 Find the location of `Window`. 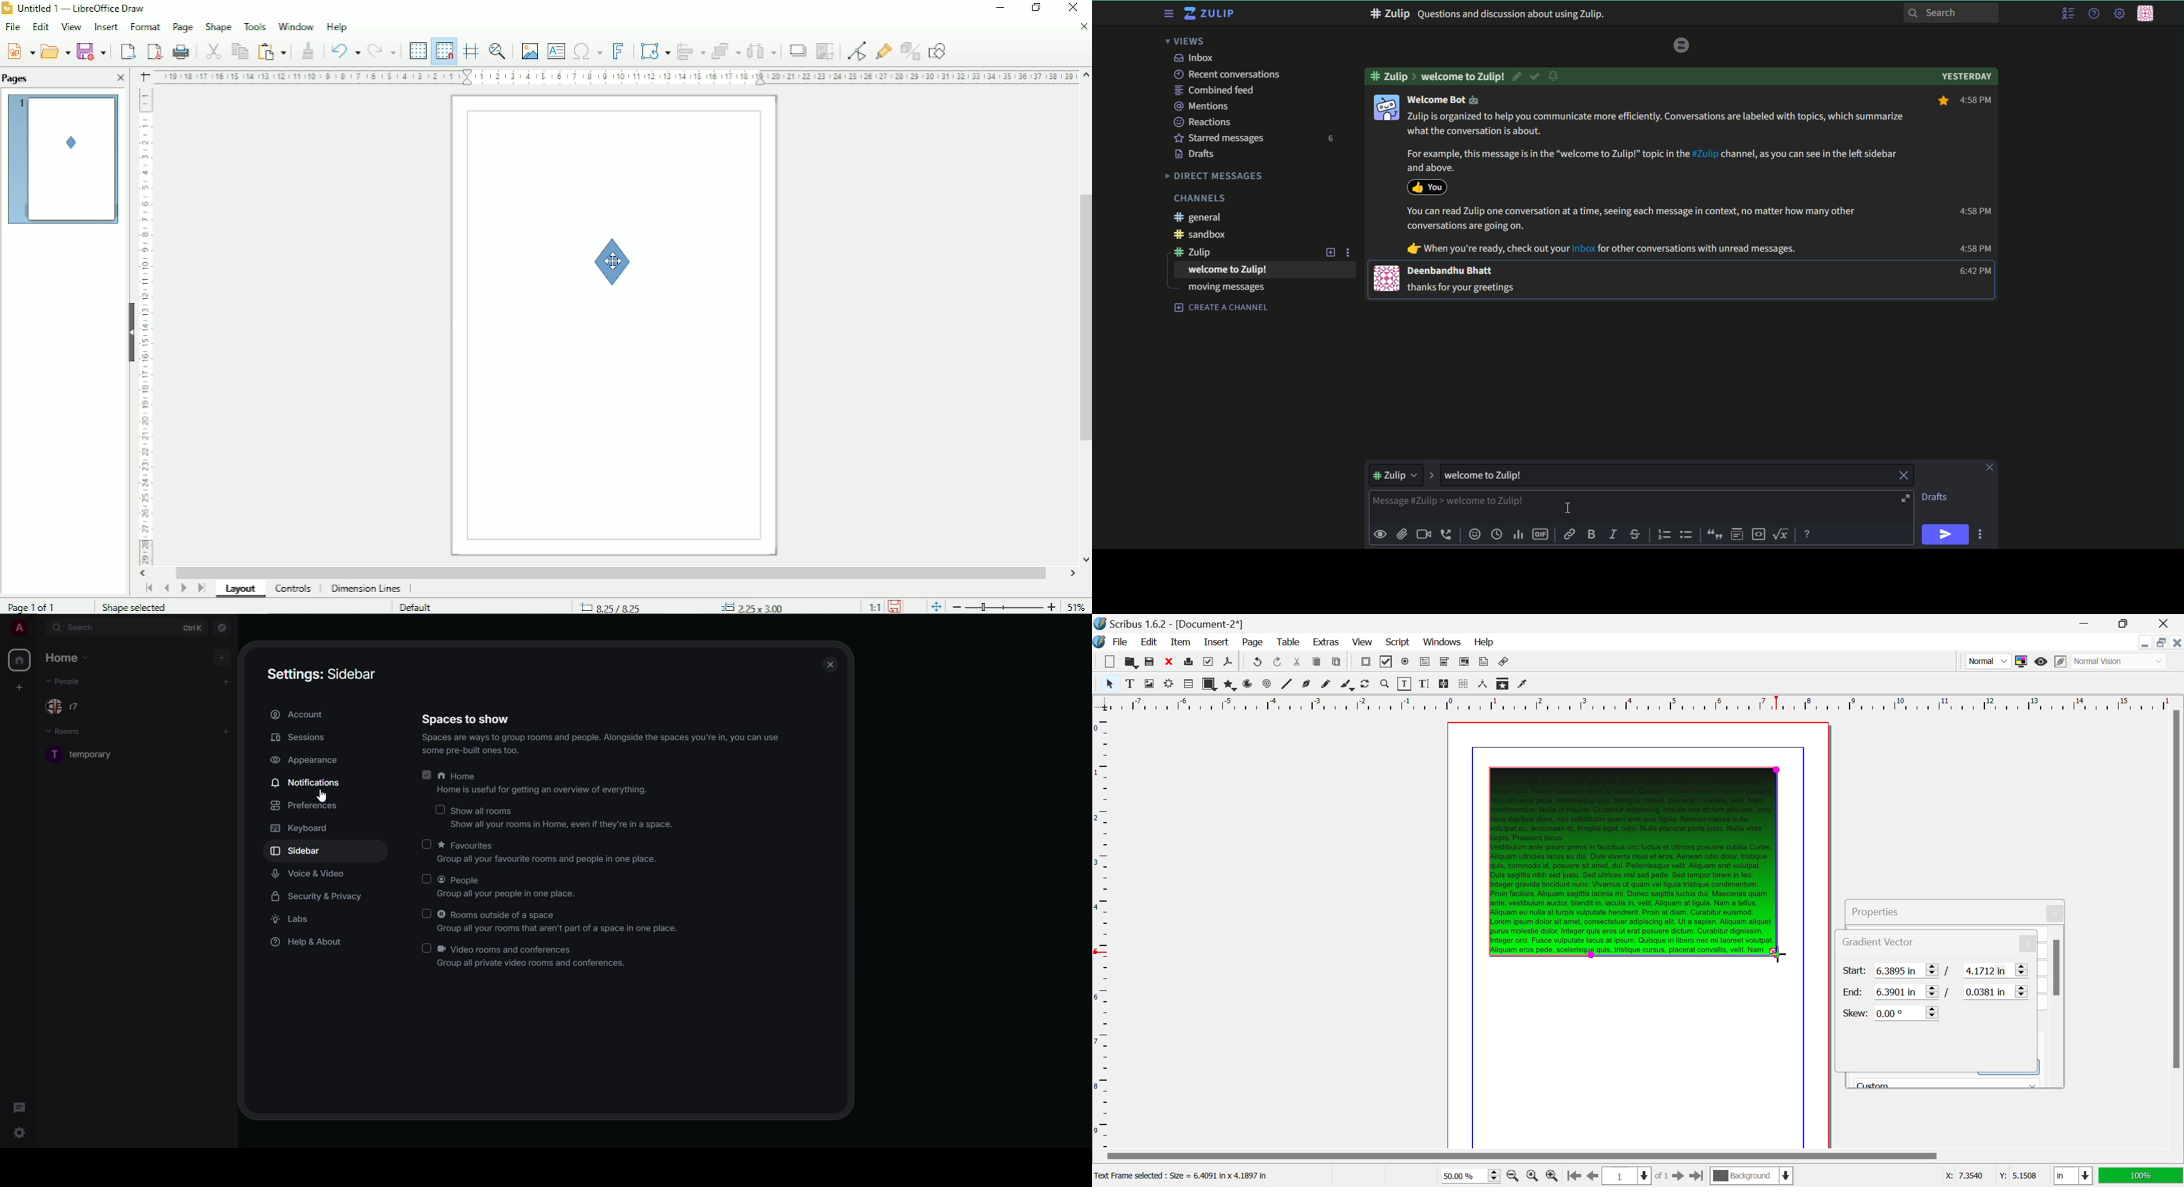

Window is located at coordinates (294, 25).